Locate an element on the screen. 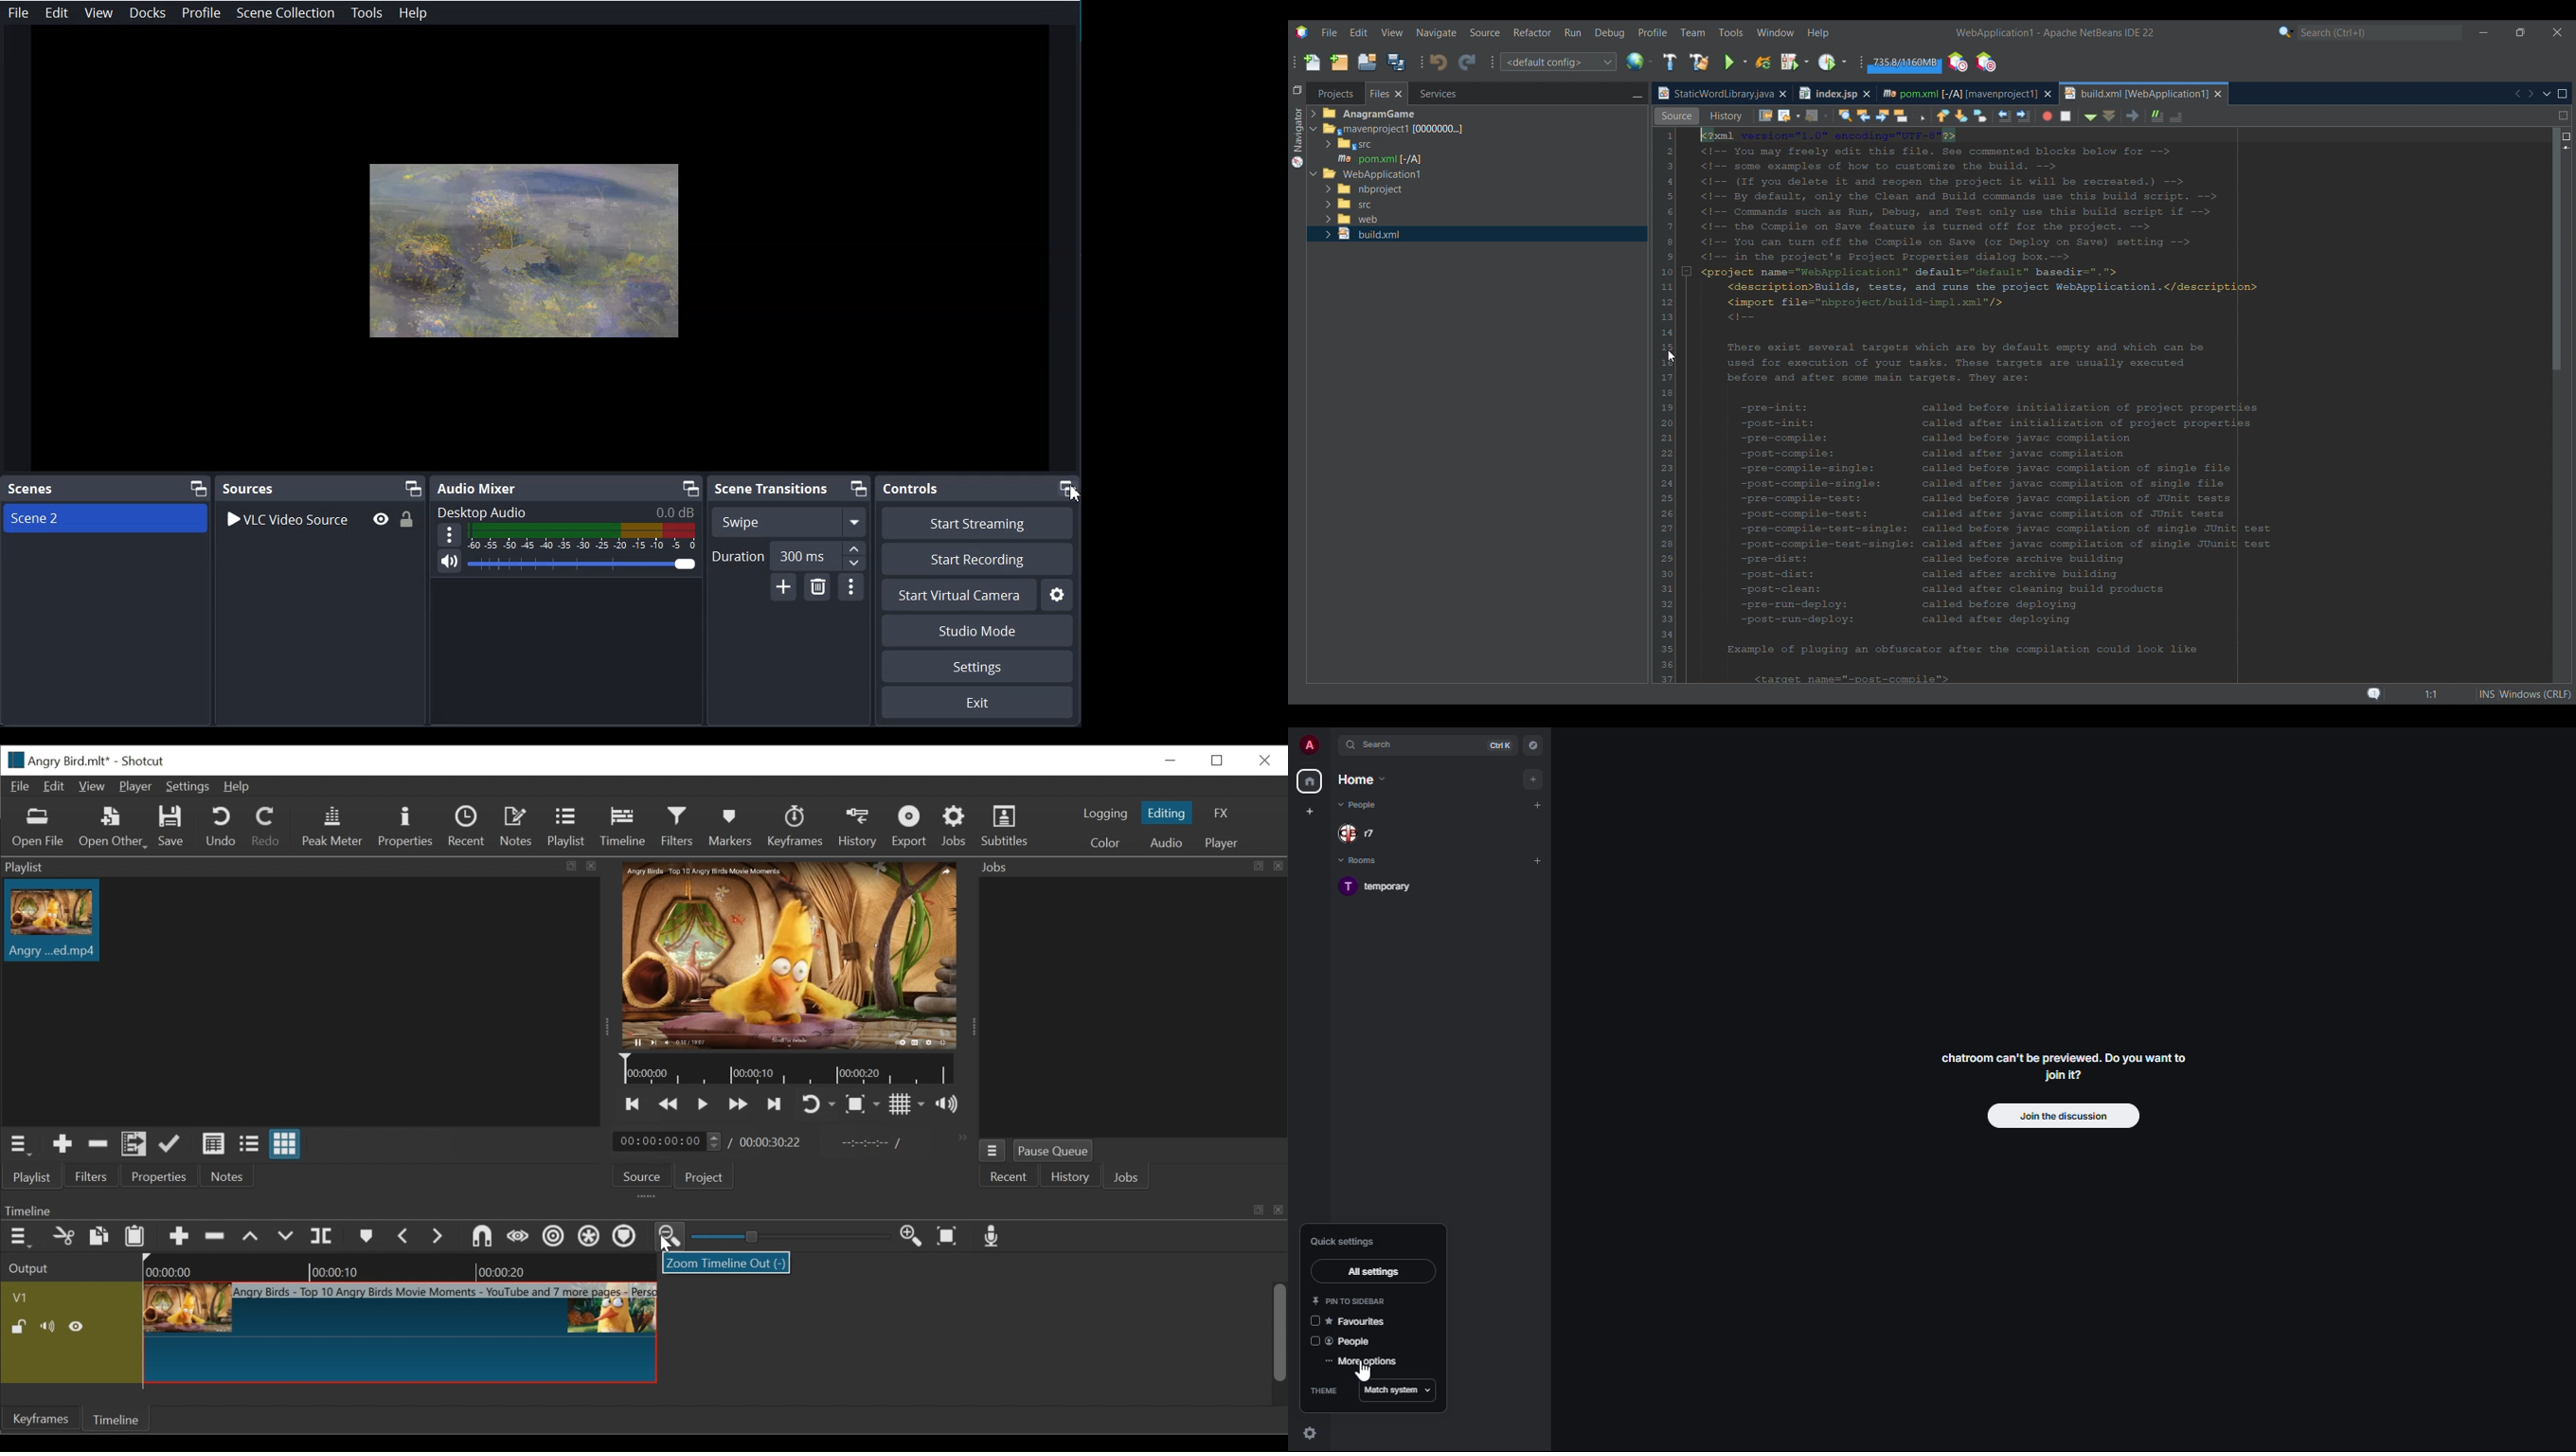 The width and height of the screenshot is (2576, 1456). File Preview window is located at coordinates (526, 246).